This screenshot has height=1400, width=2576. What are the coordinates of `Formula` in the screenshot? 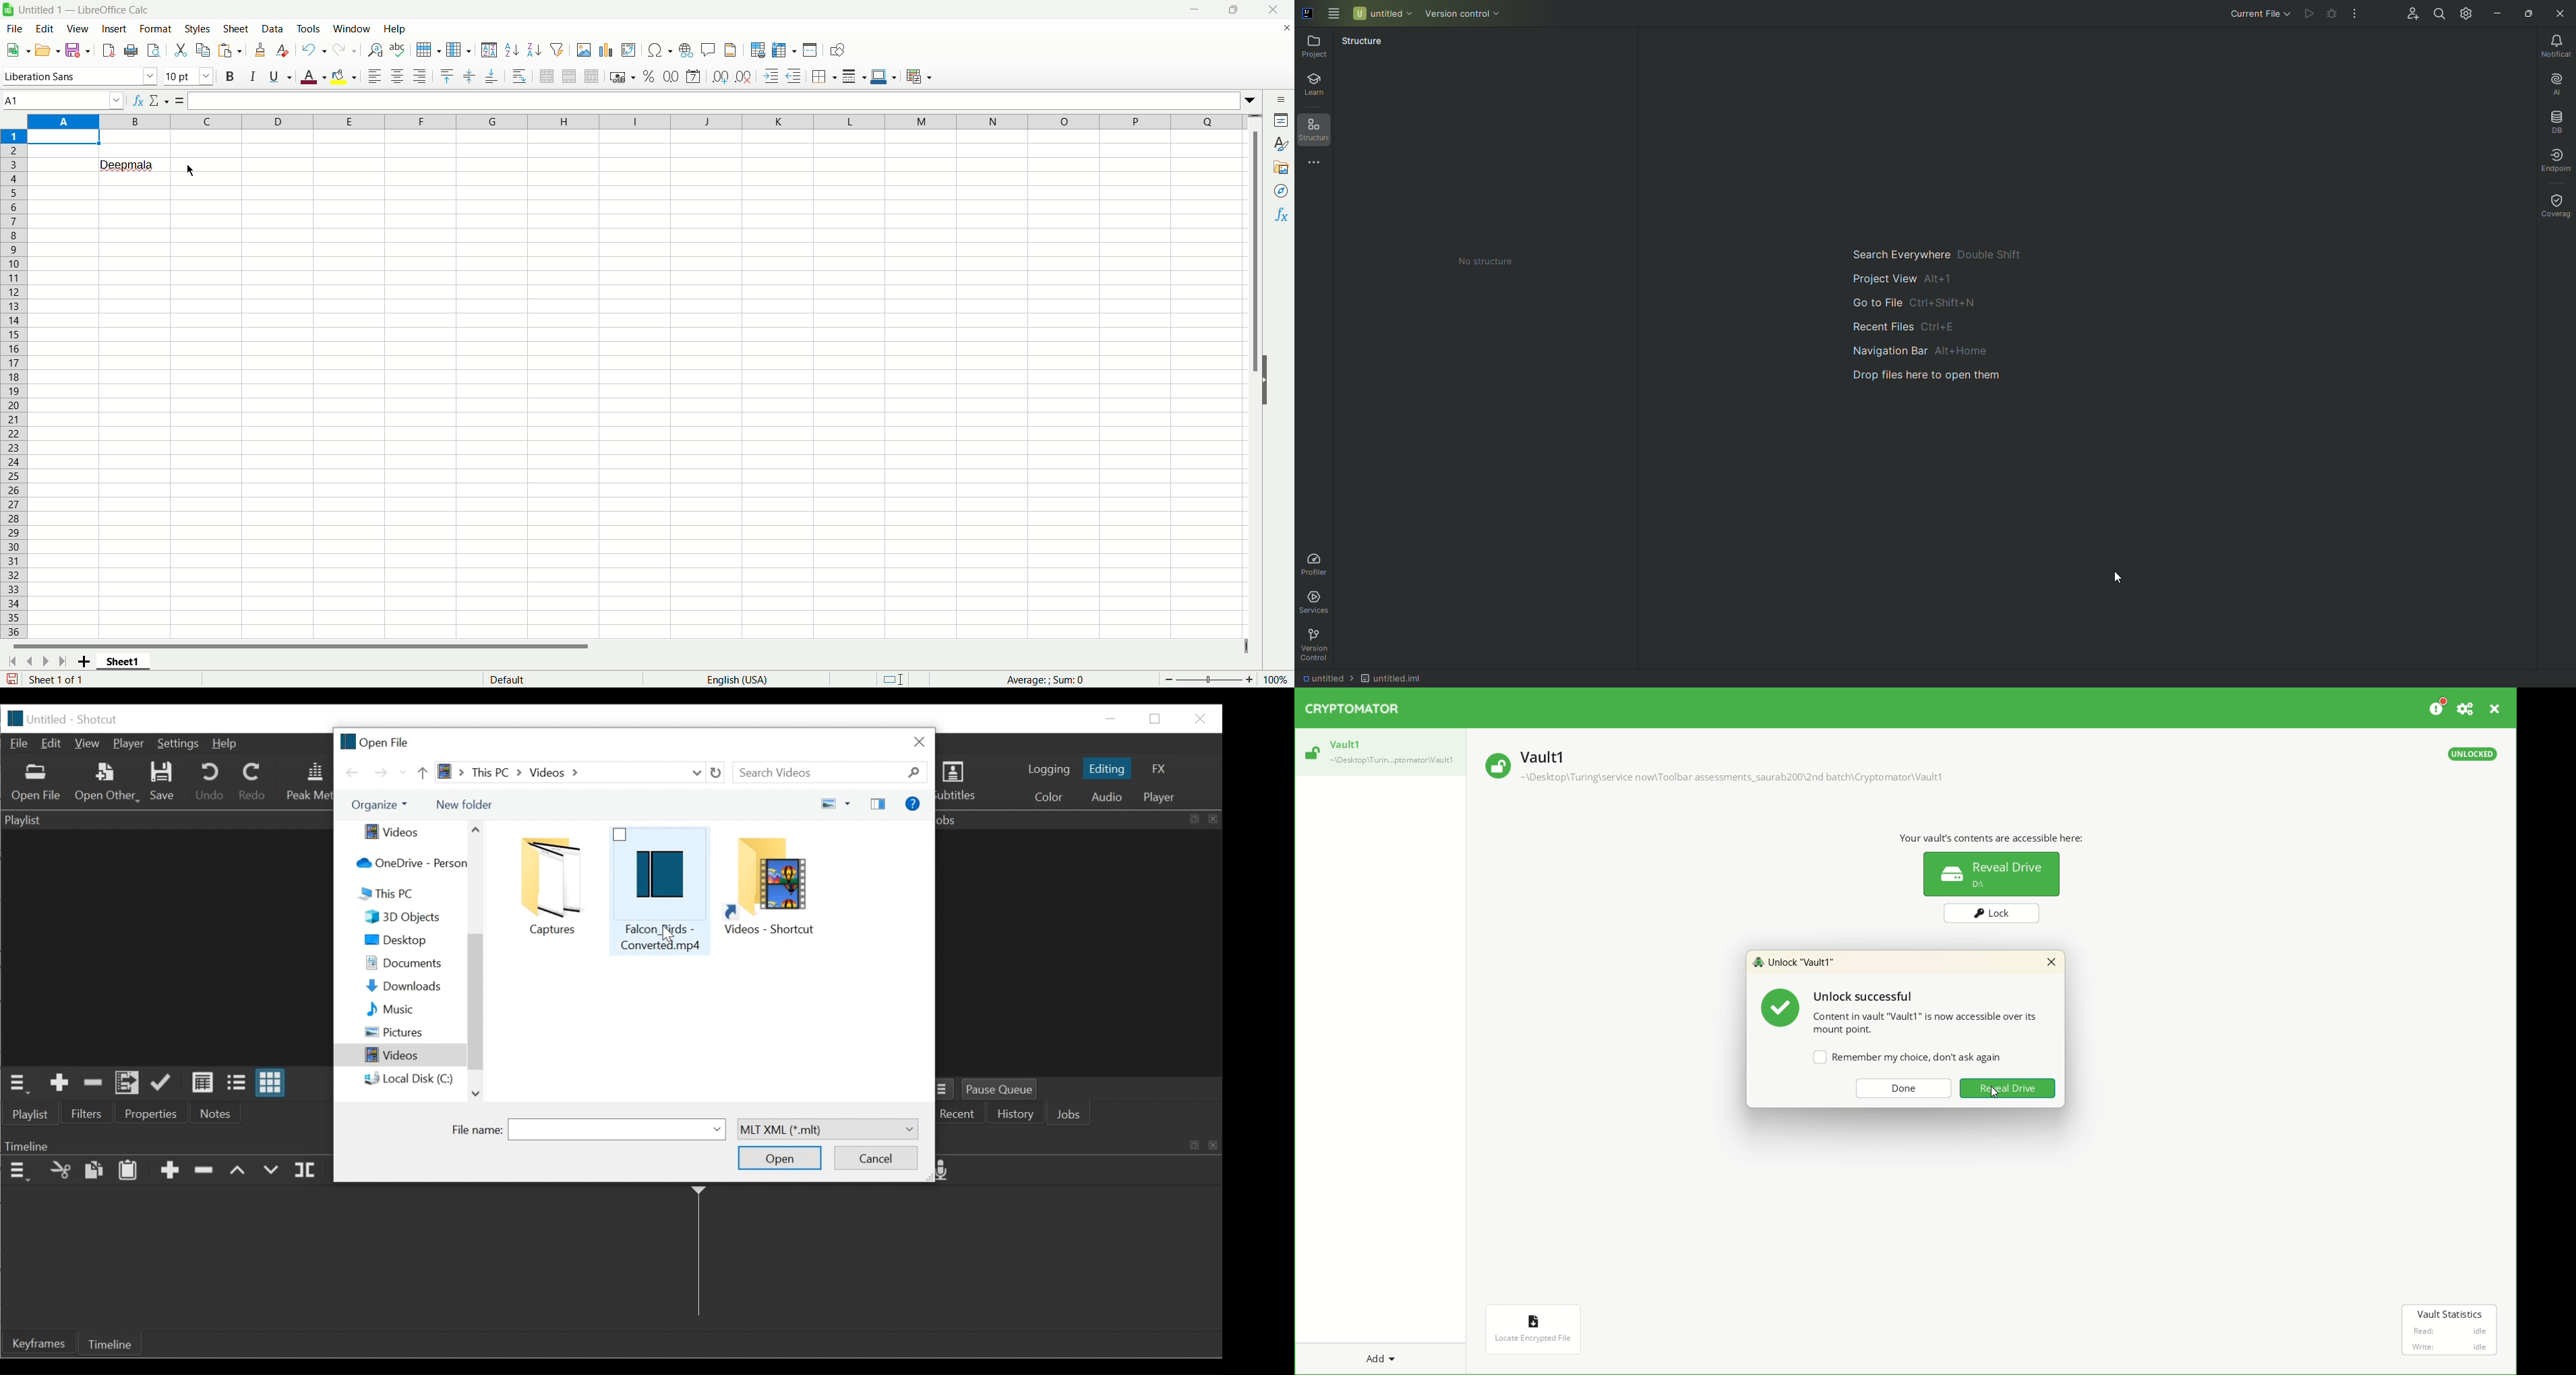 It's located at (1045, 679).